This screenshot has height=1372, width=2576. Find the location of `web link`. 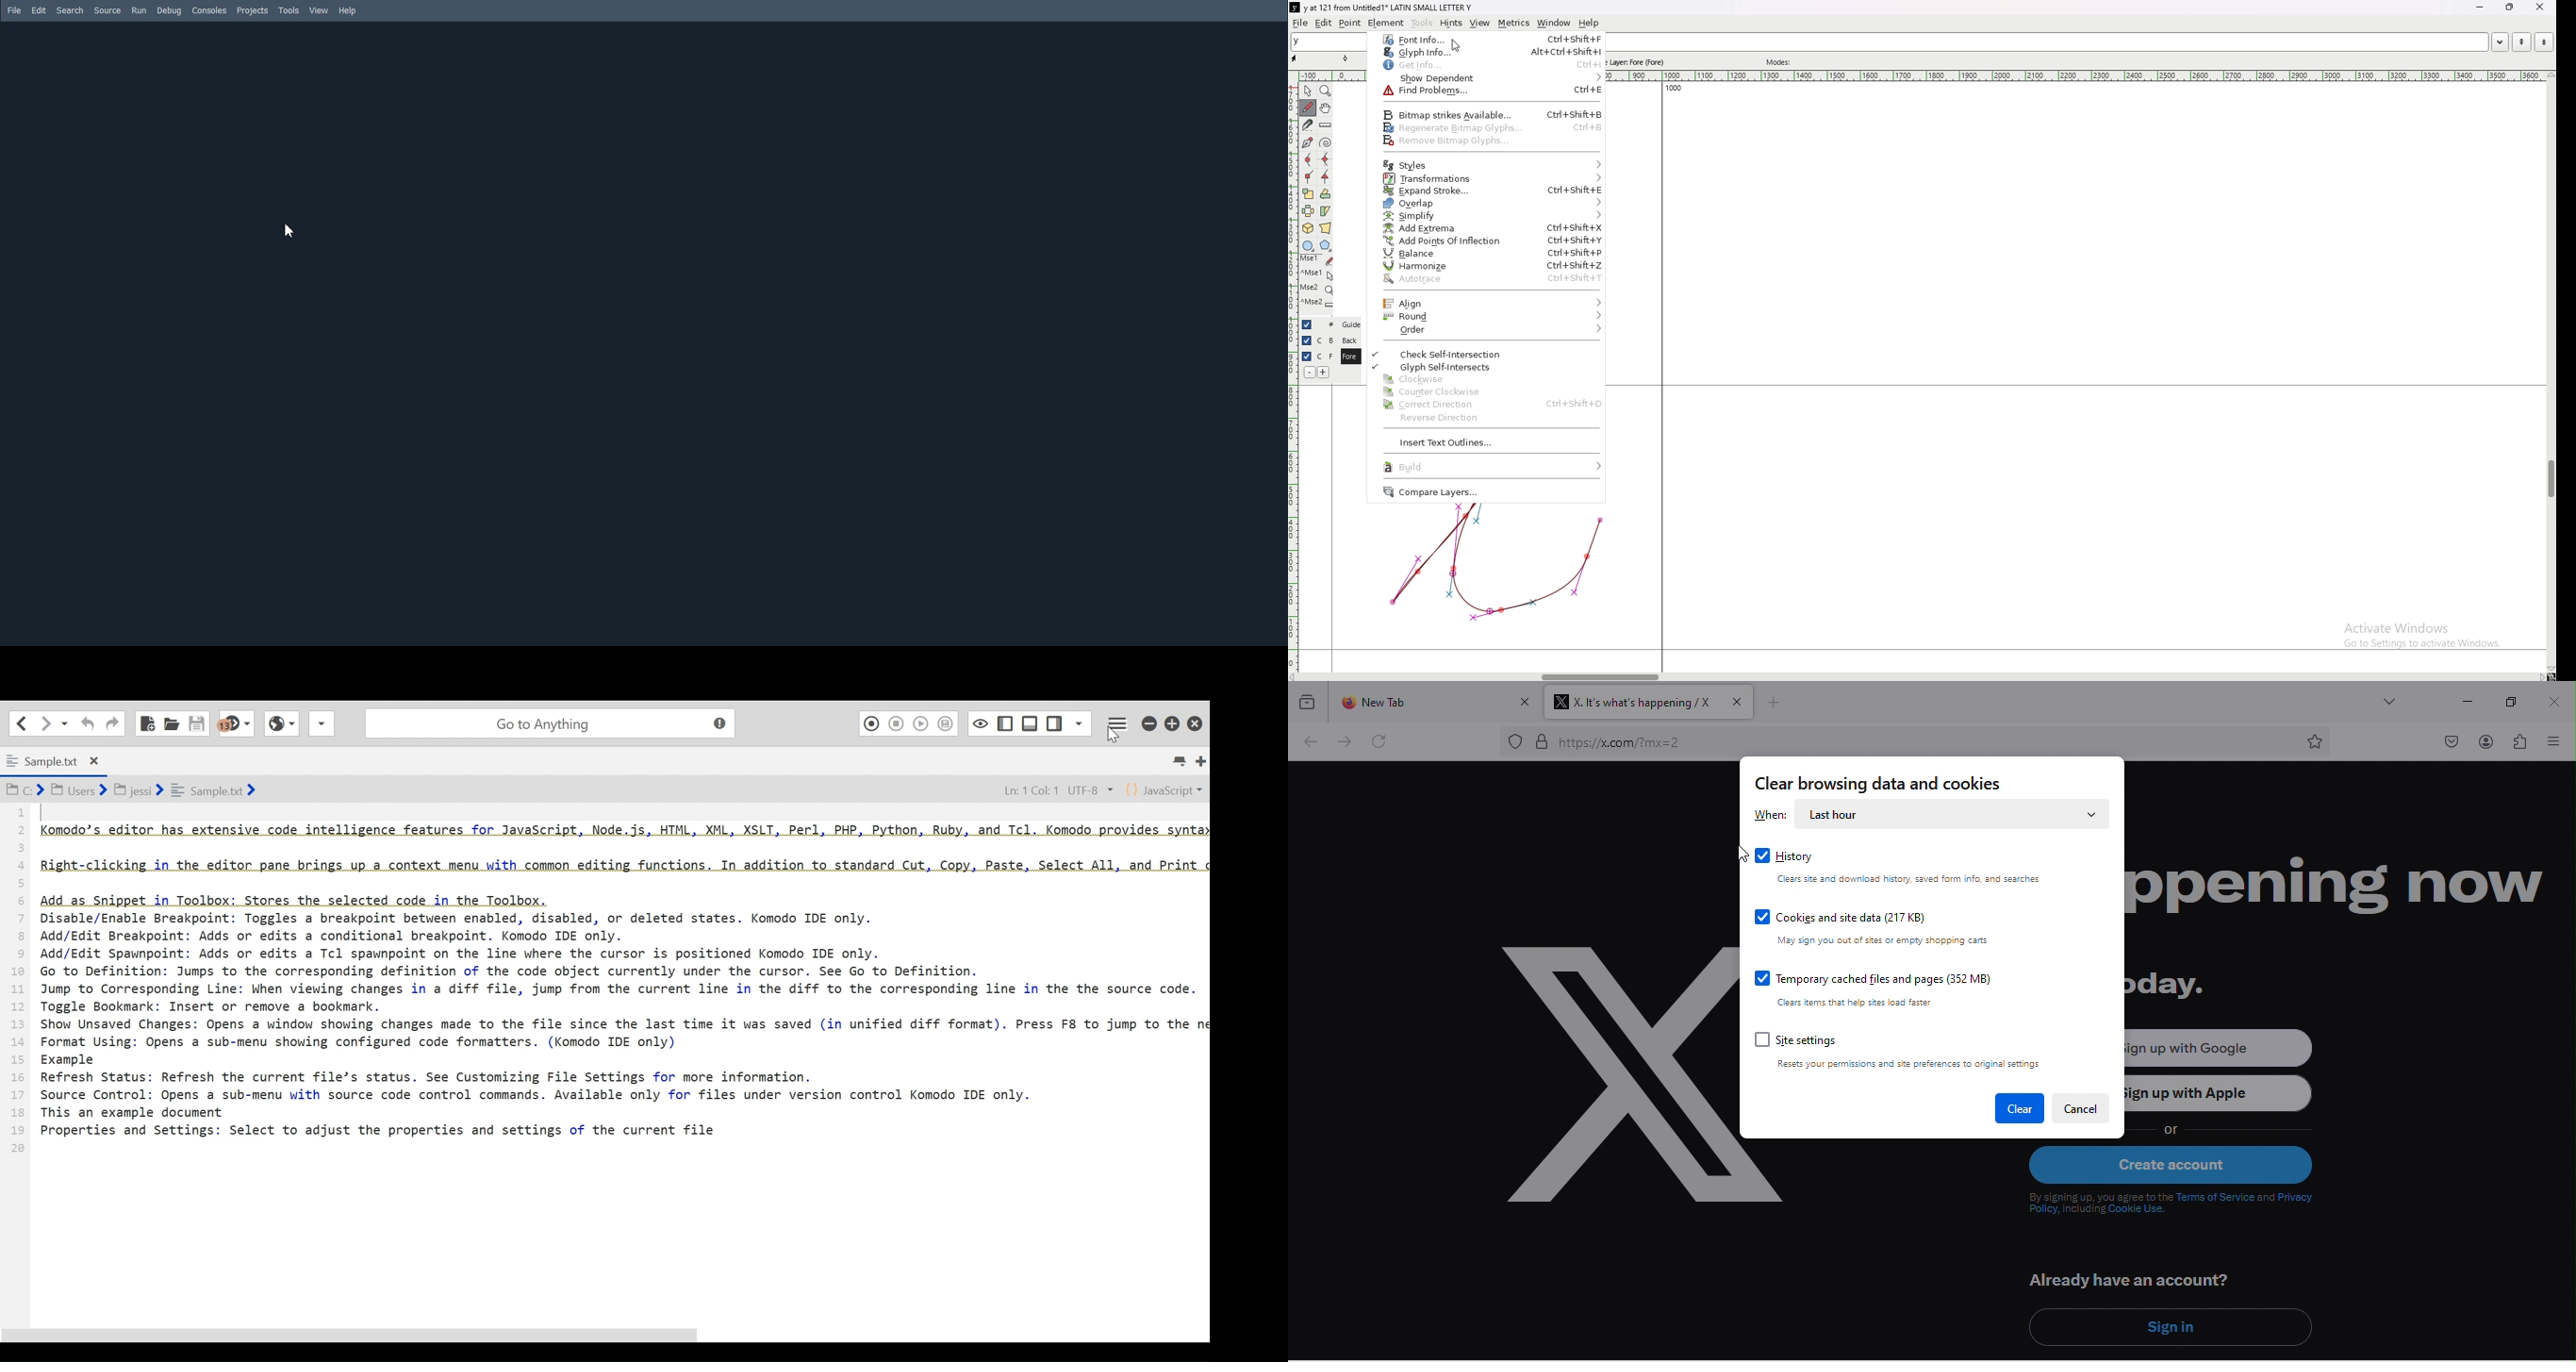

web link is located at coordinates (1916, 741).